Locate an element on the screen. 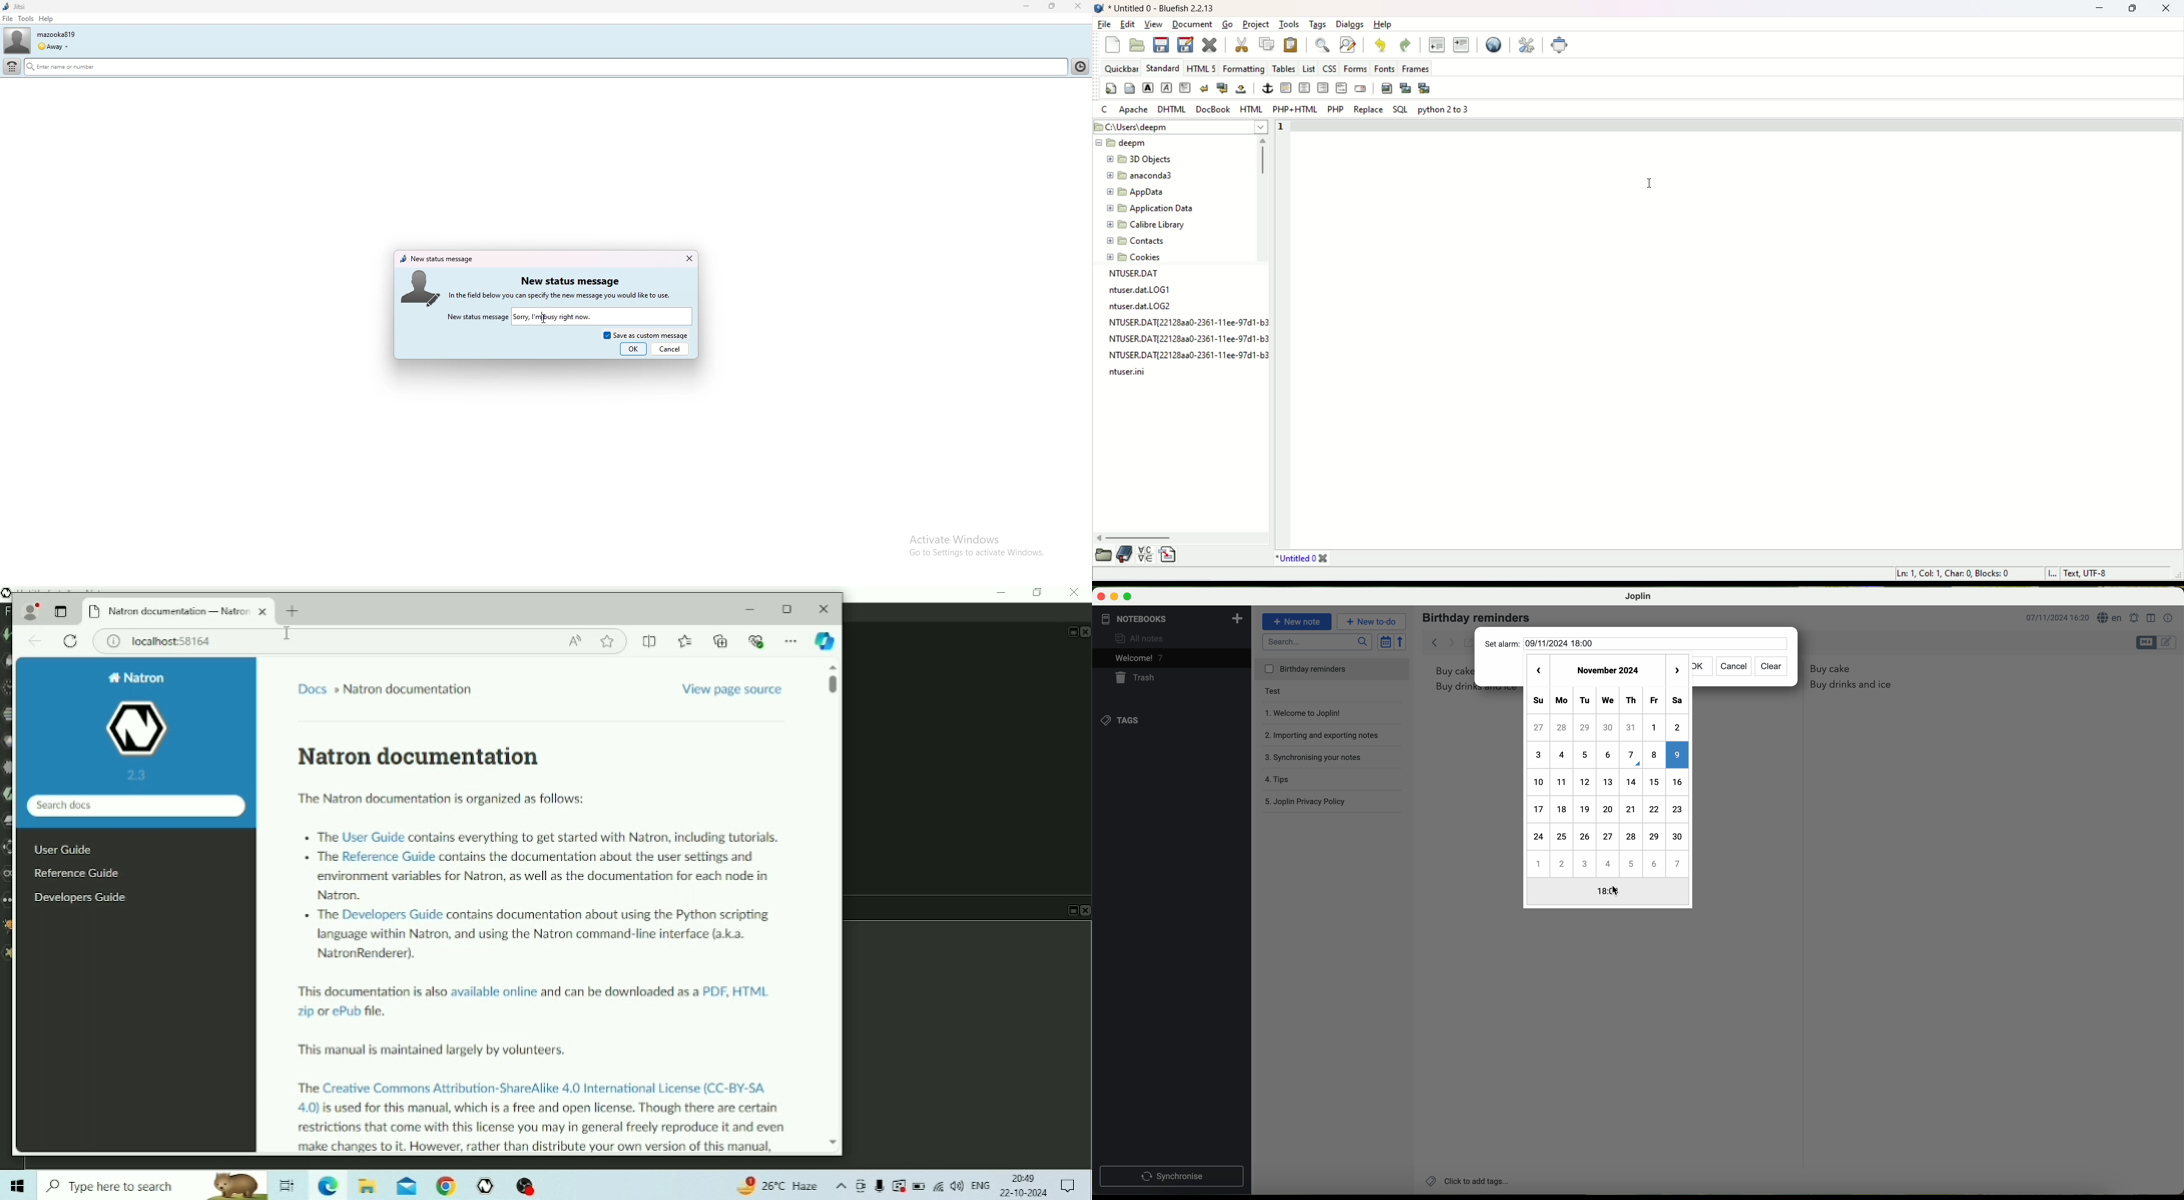 Image resolution: width=2184 pixels, height=1204 pixels. deepm is located at coordinates (1121, 144).